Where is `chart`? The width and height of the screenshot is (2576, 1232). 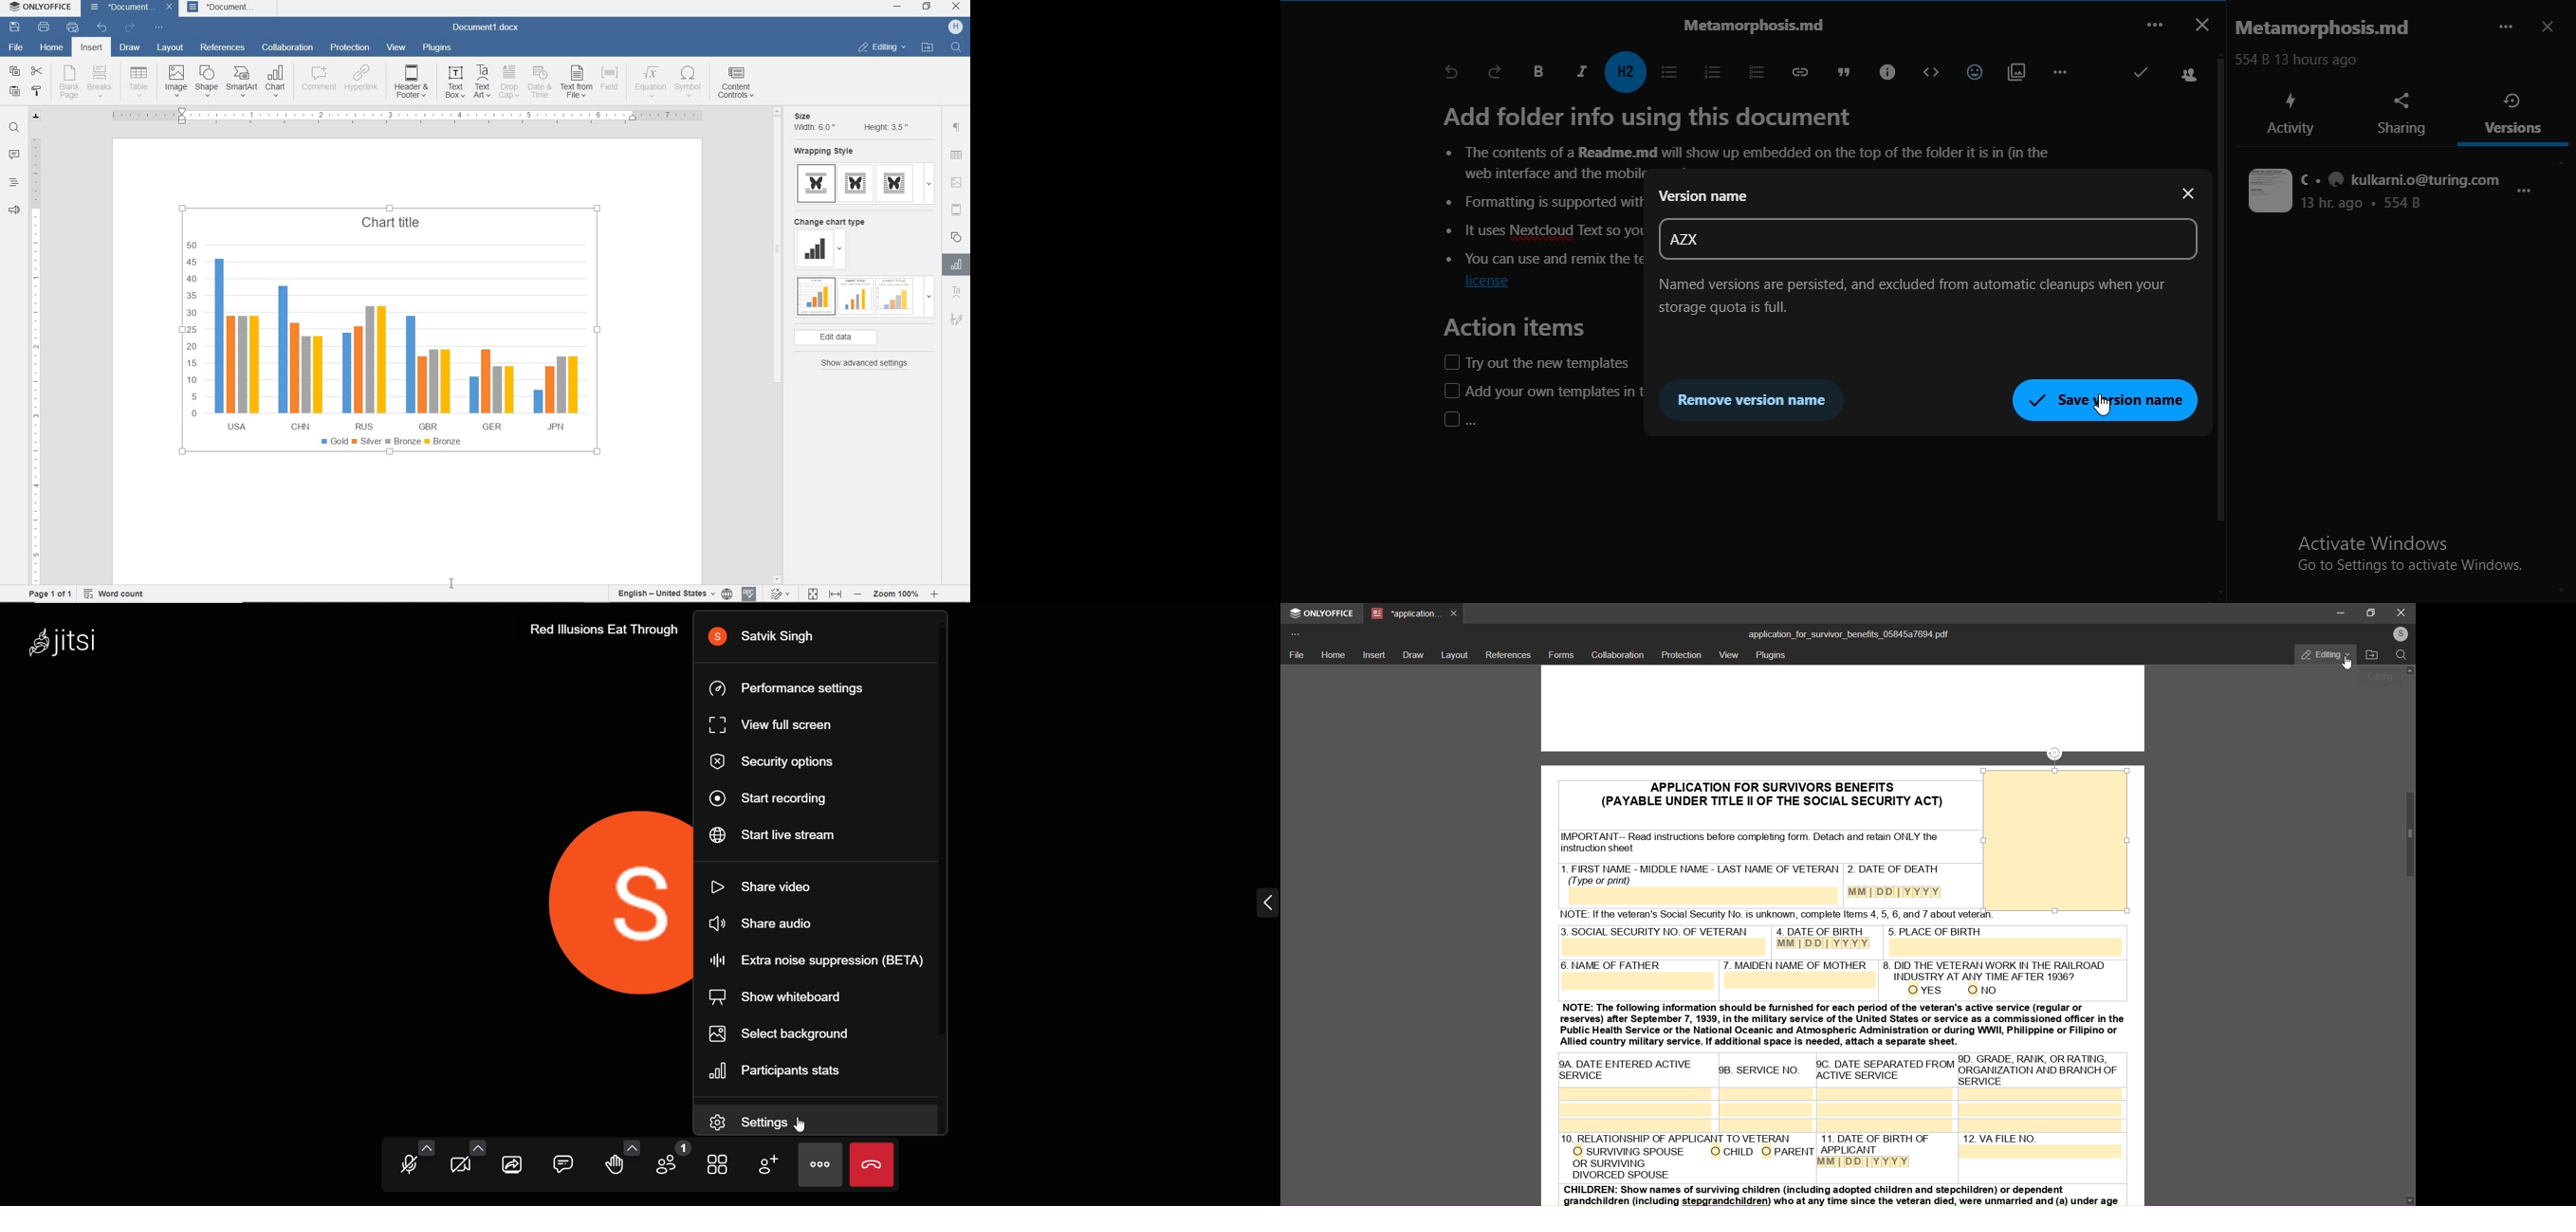 chart is located at coordinates (393, 335).